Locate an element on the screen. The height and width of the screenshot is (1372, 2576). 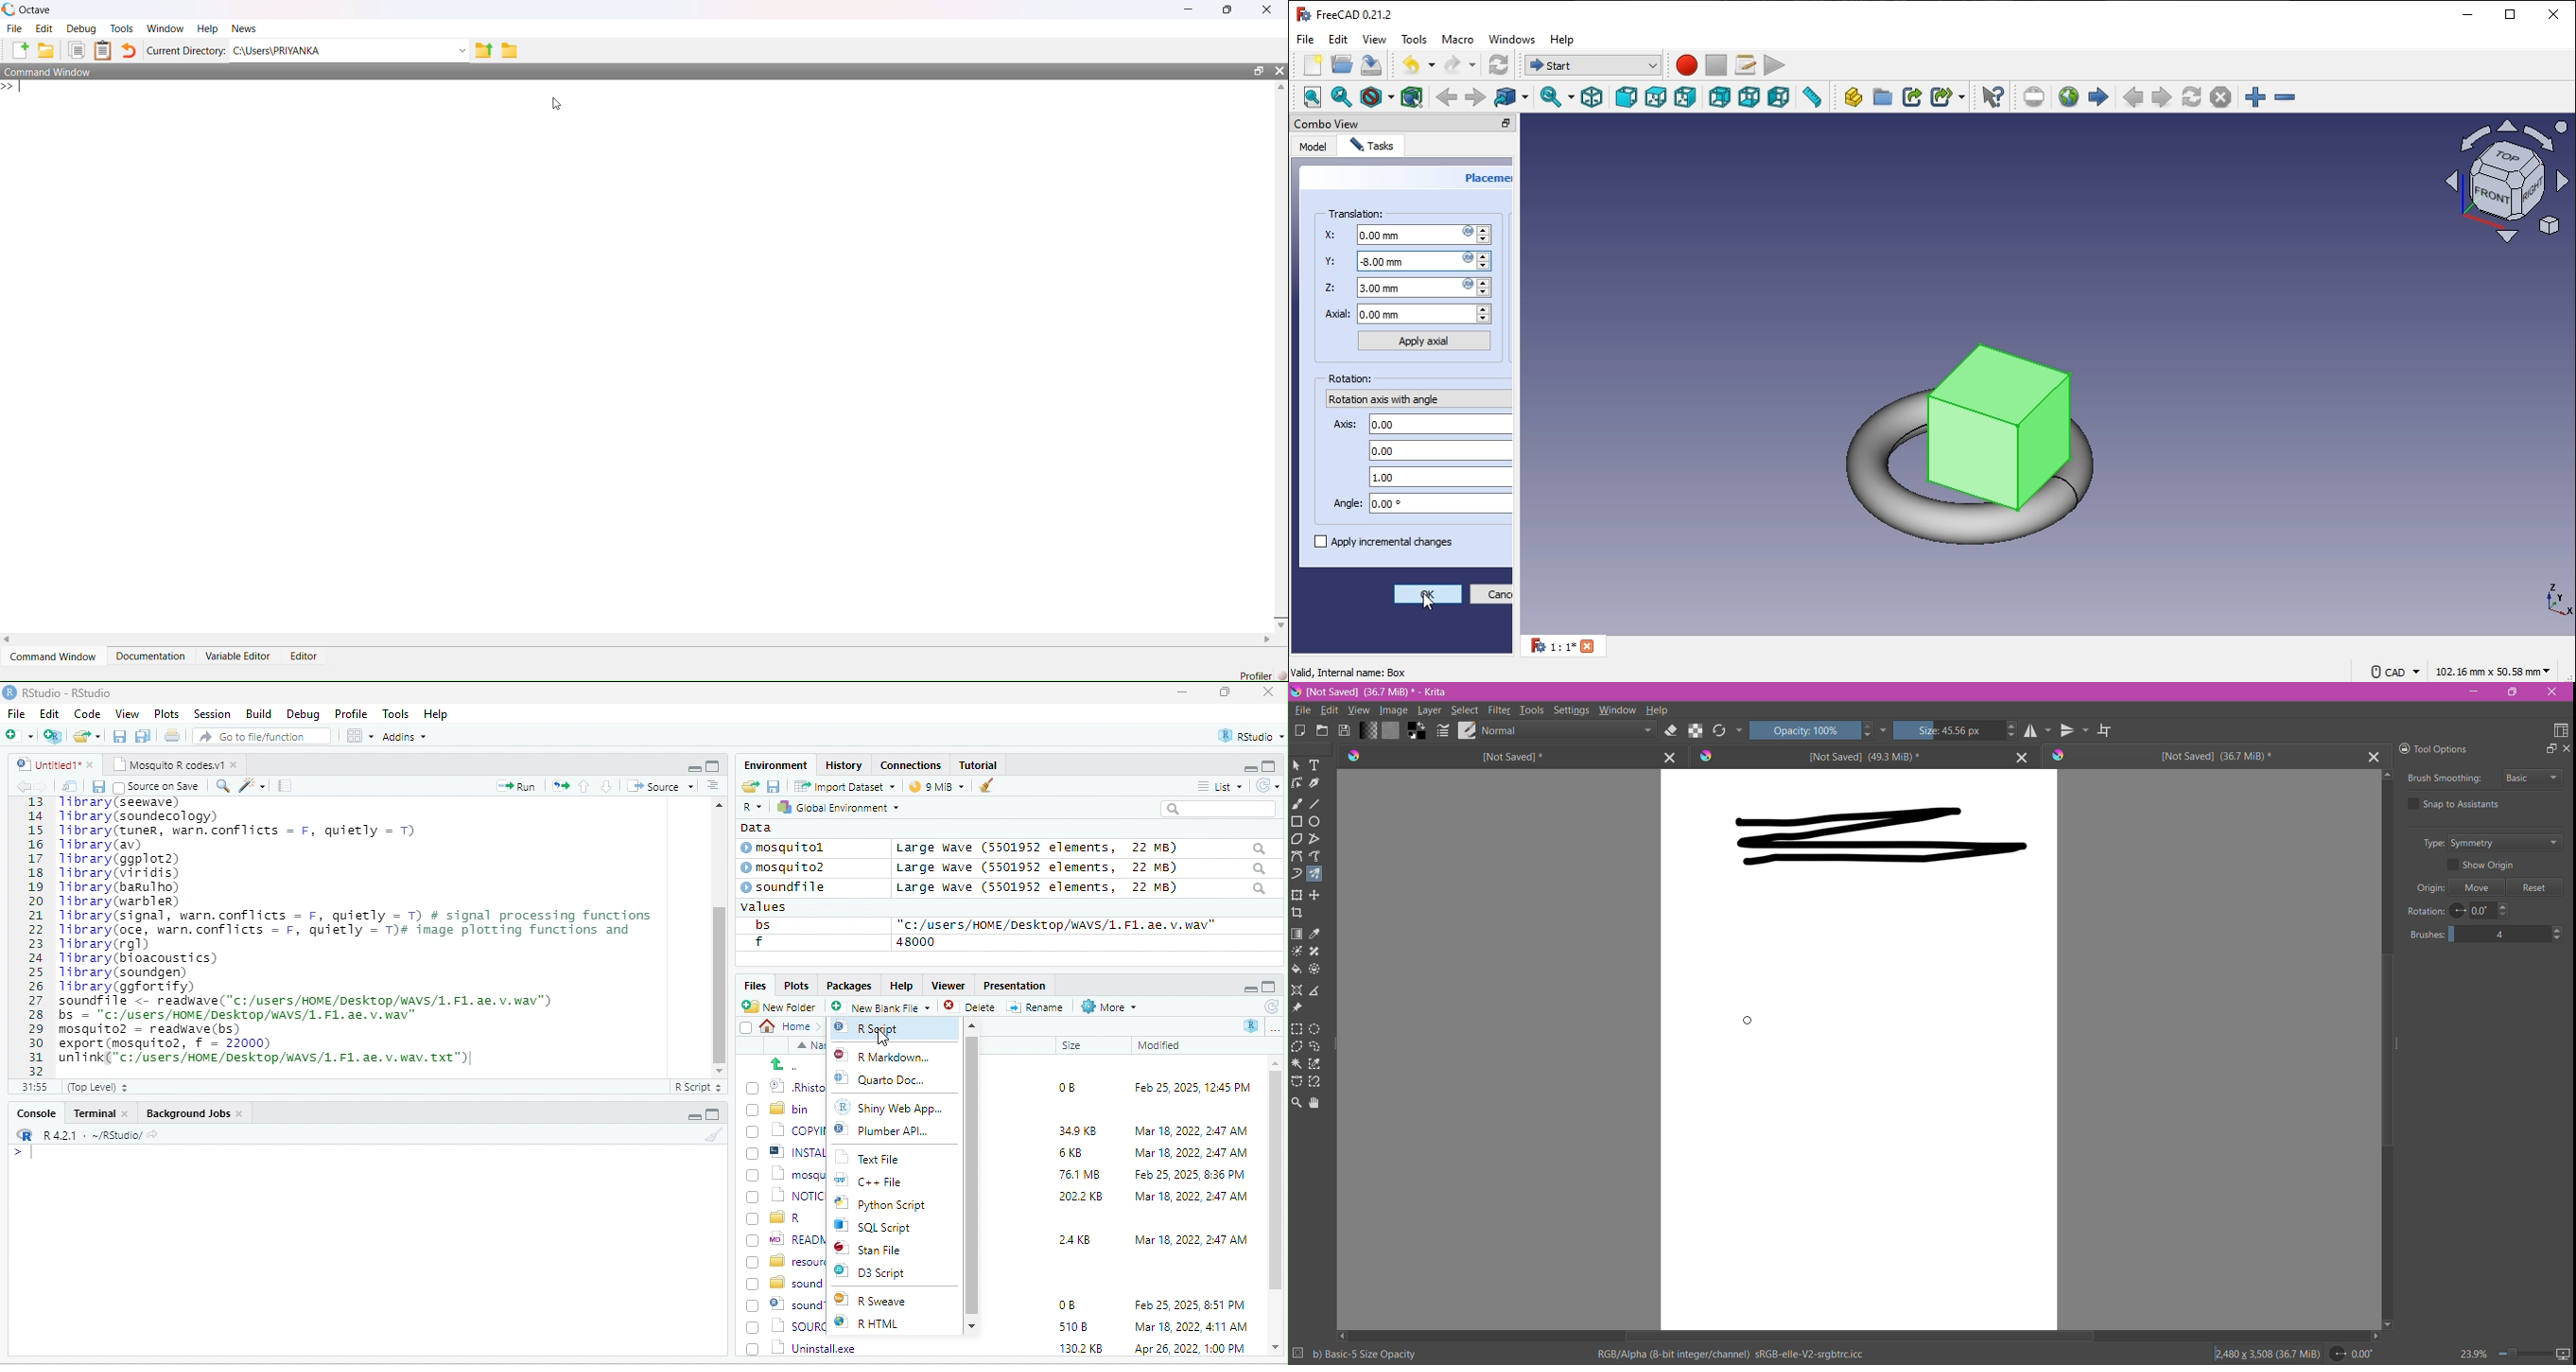
Close Docker is located at coordinates (2565, 750).